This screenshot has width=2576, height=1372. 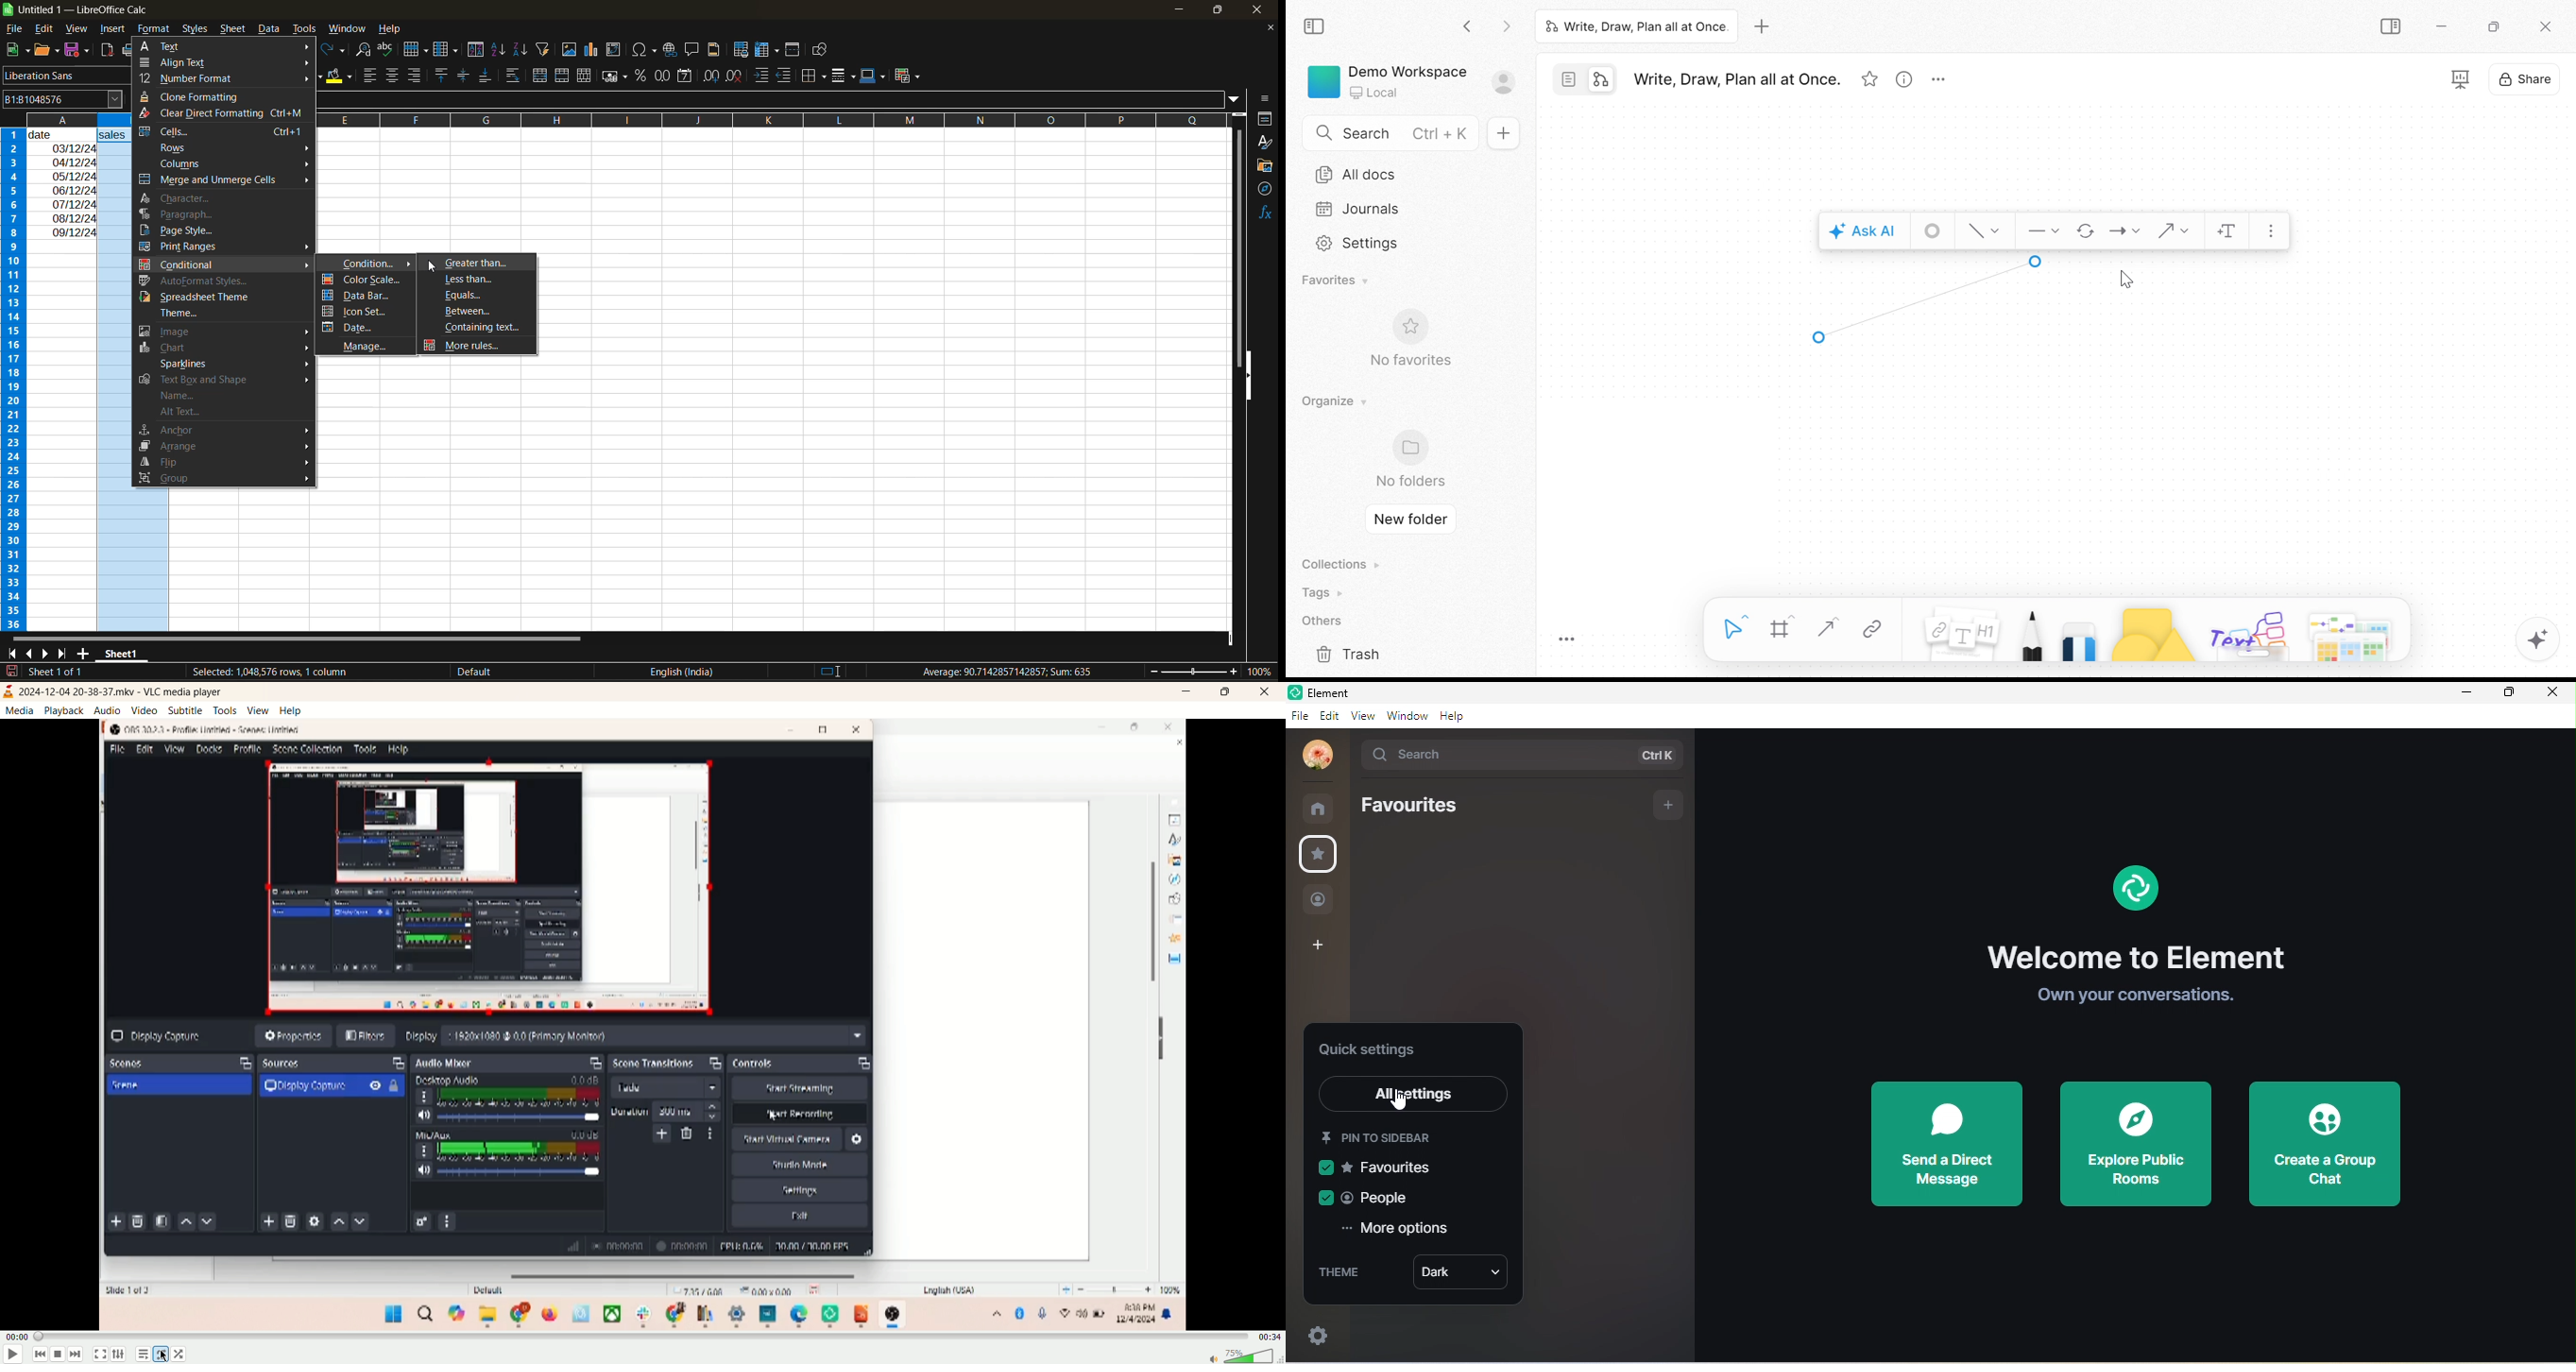 What do you see at coordinates (1407, 70) in the screenshot?
I see `Demo Workspace` at bounding box center [1407, 70].